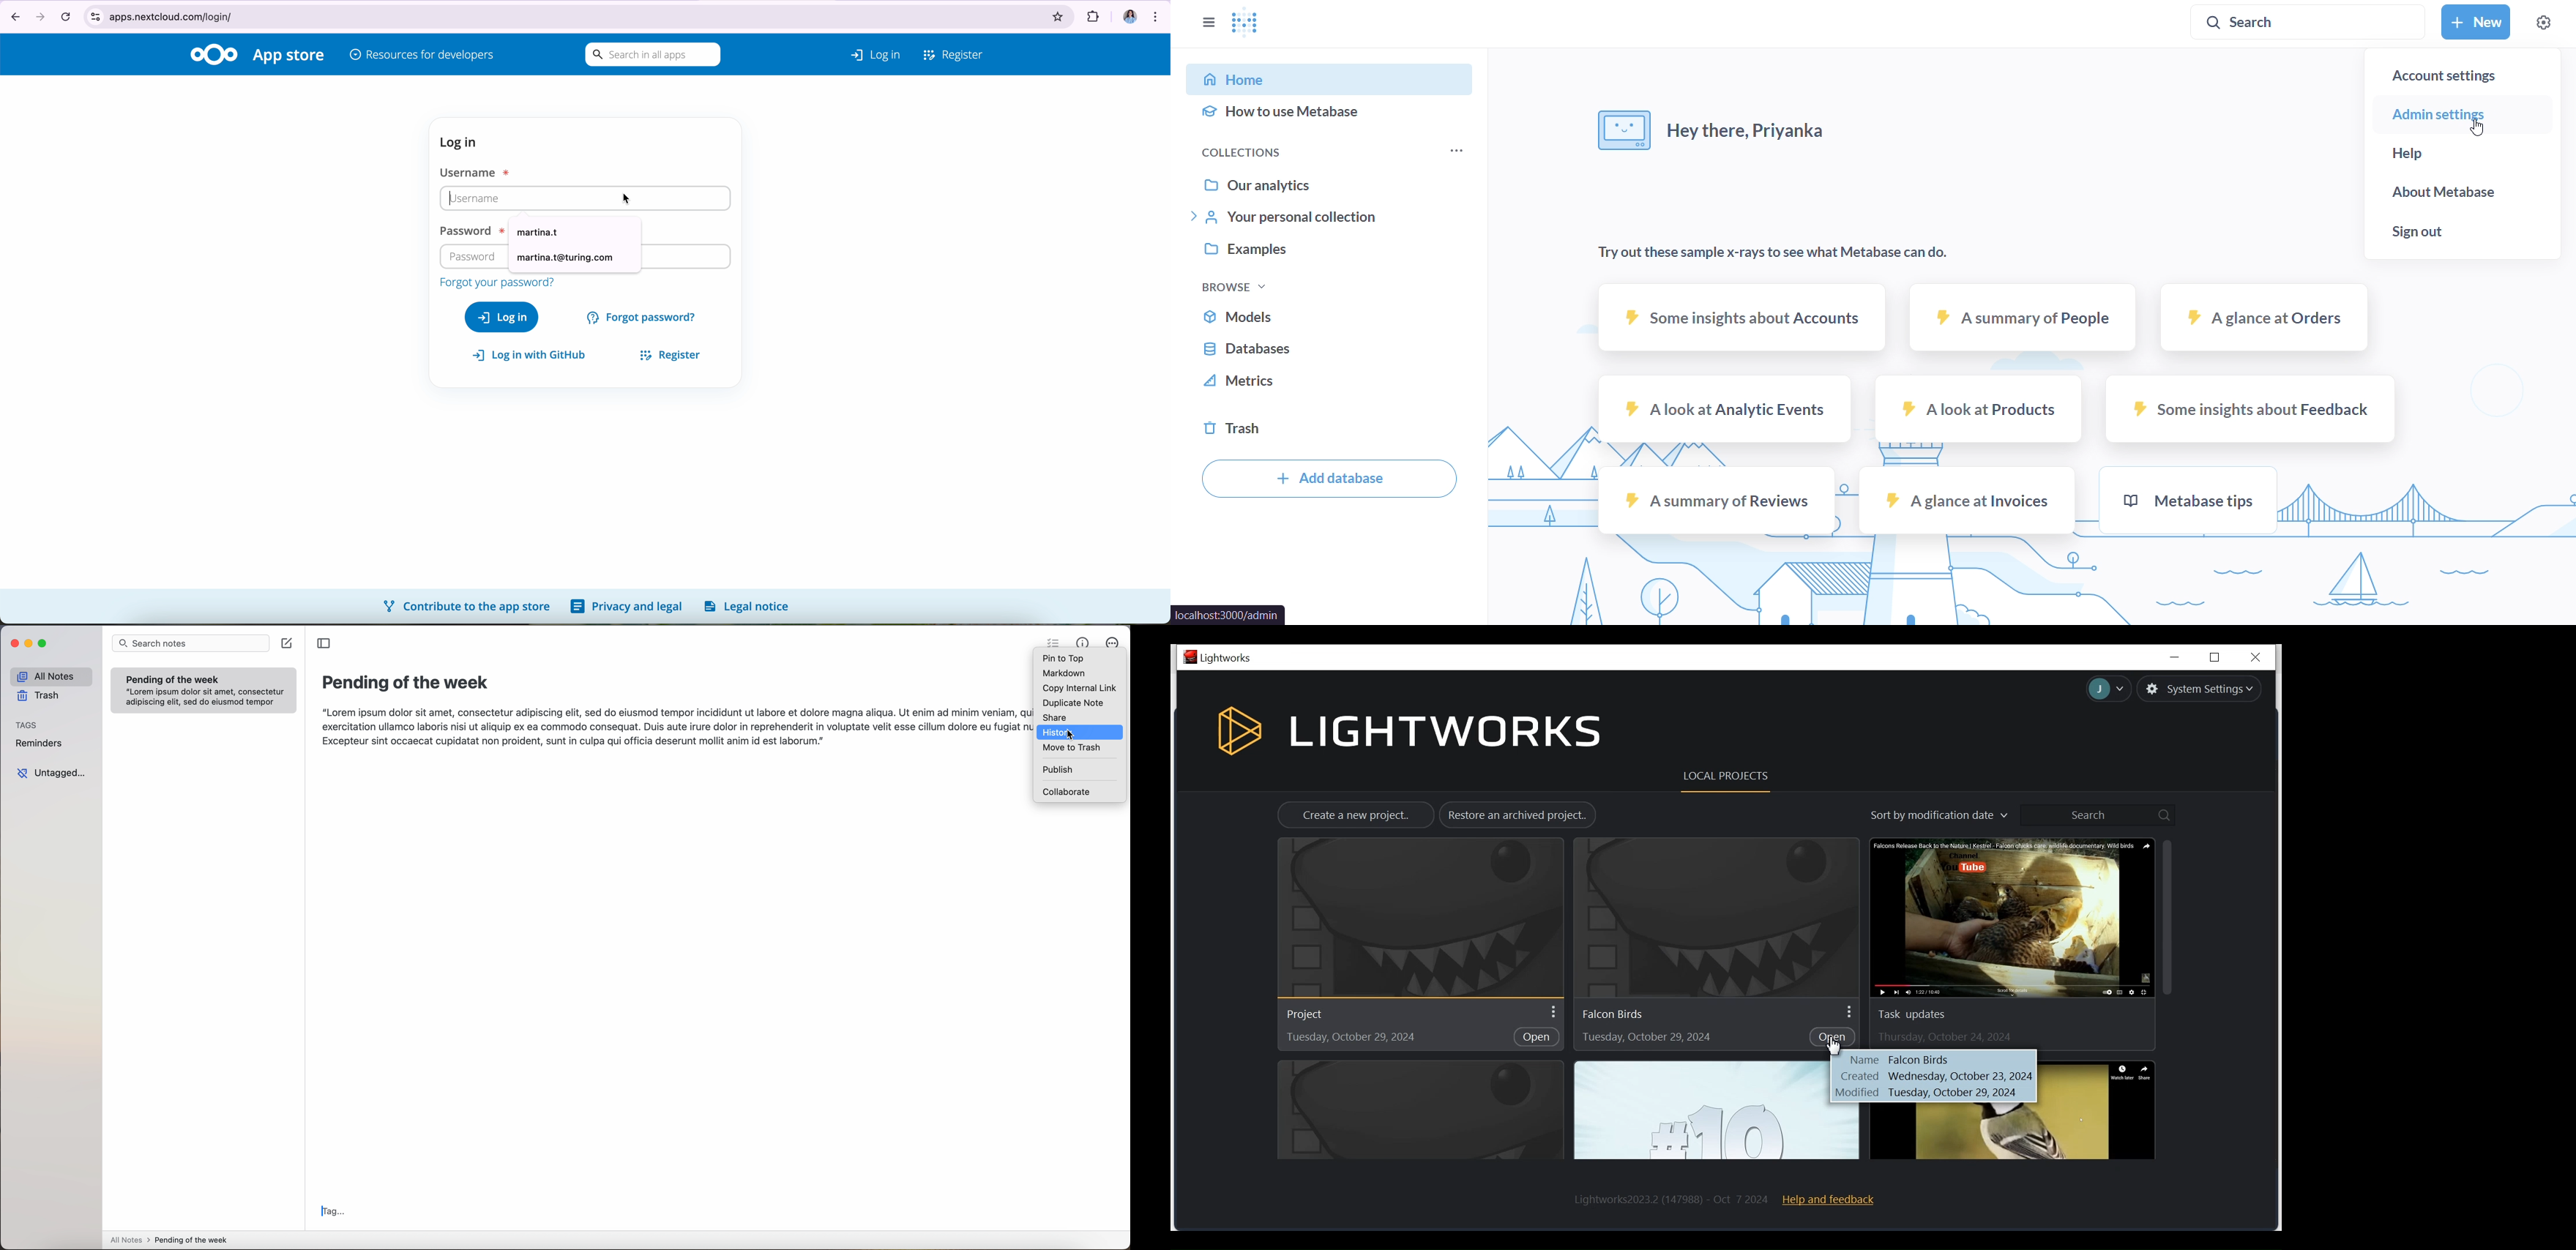 The height and width of the screenshot is (1260, 2576). What do you see at coordinates (1056, 718) in the screenshot?
I see `share` at bounding box center [1056, 718].